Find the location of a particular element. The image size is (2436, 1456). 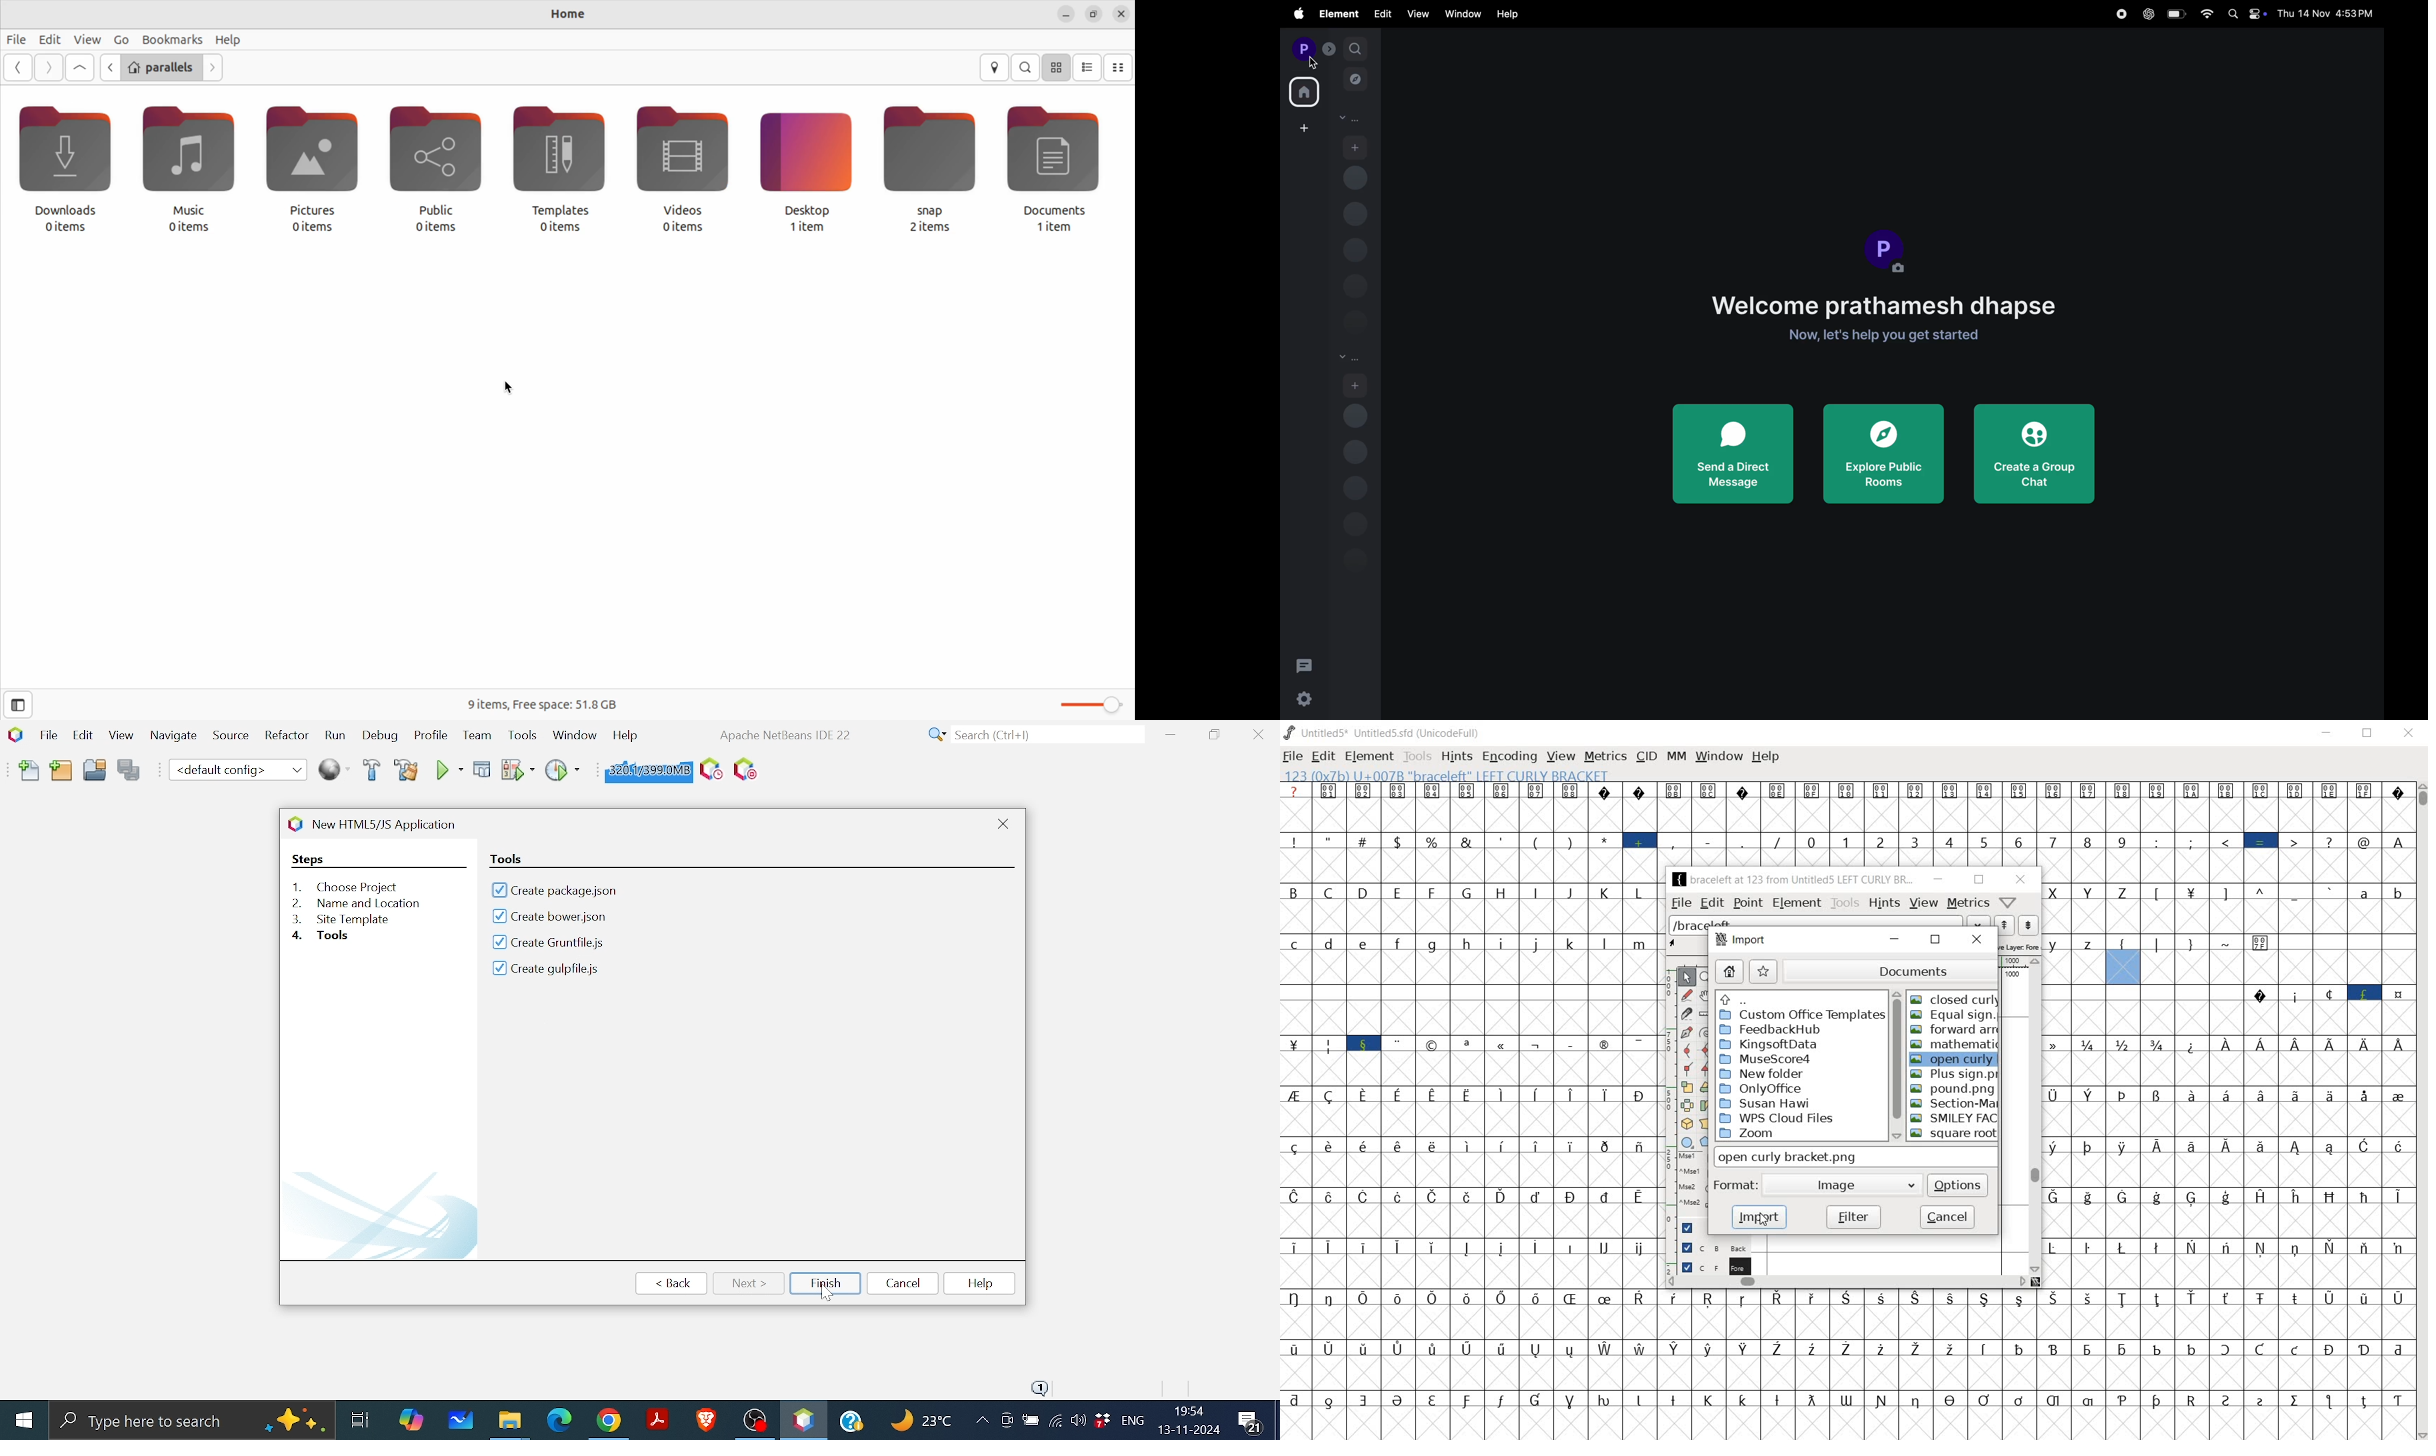

Equal sign is located at coordinates (1955, 1016).